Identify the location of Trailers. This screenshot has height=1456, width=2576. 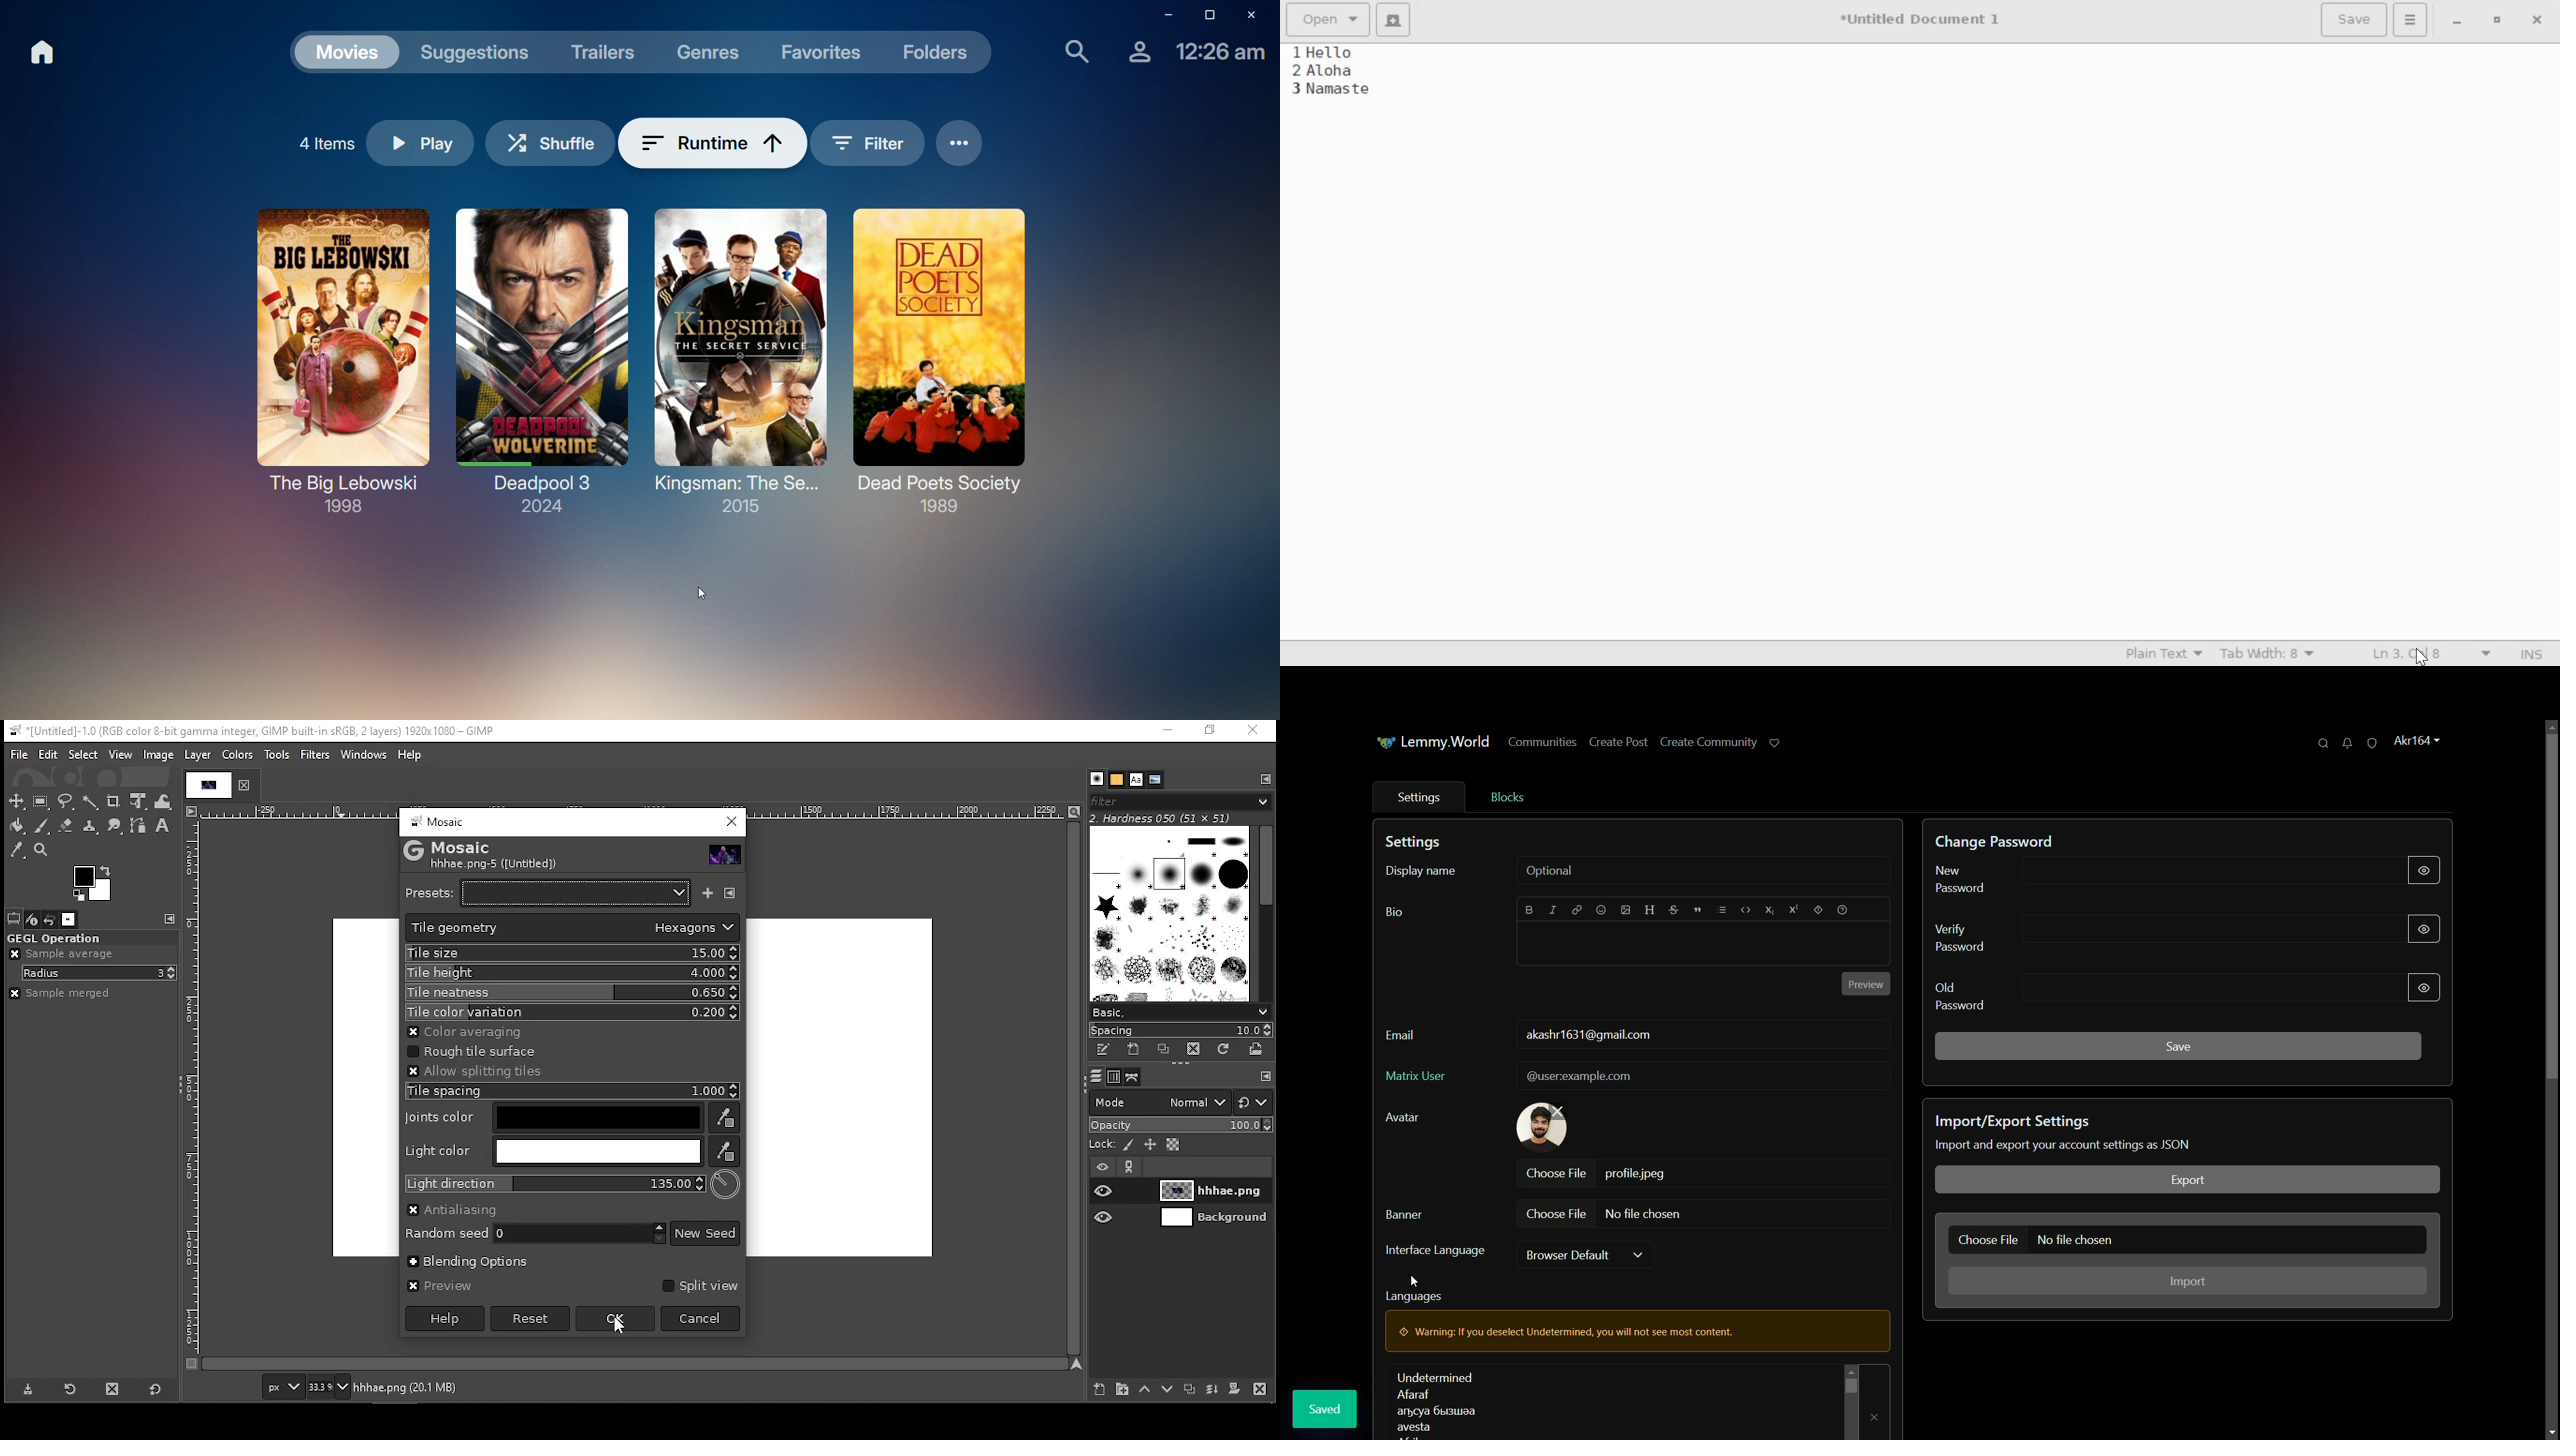
(603, 50).